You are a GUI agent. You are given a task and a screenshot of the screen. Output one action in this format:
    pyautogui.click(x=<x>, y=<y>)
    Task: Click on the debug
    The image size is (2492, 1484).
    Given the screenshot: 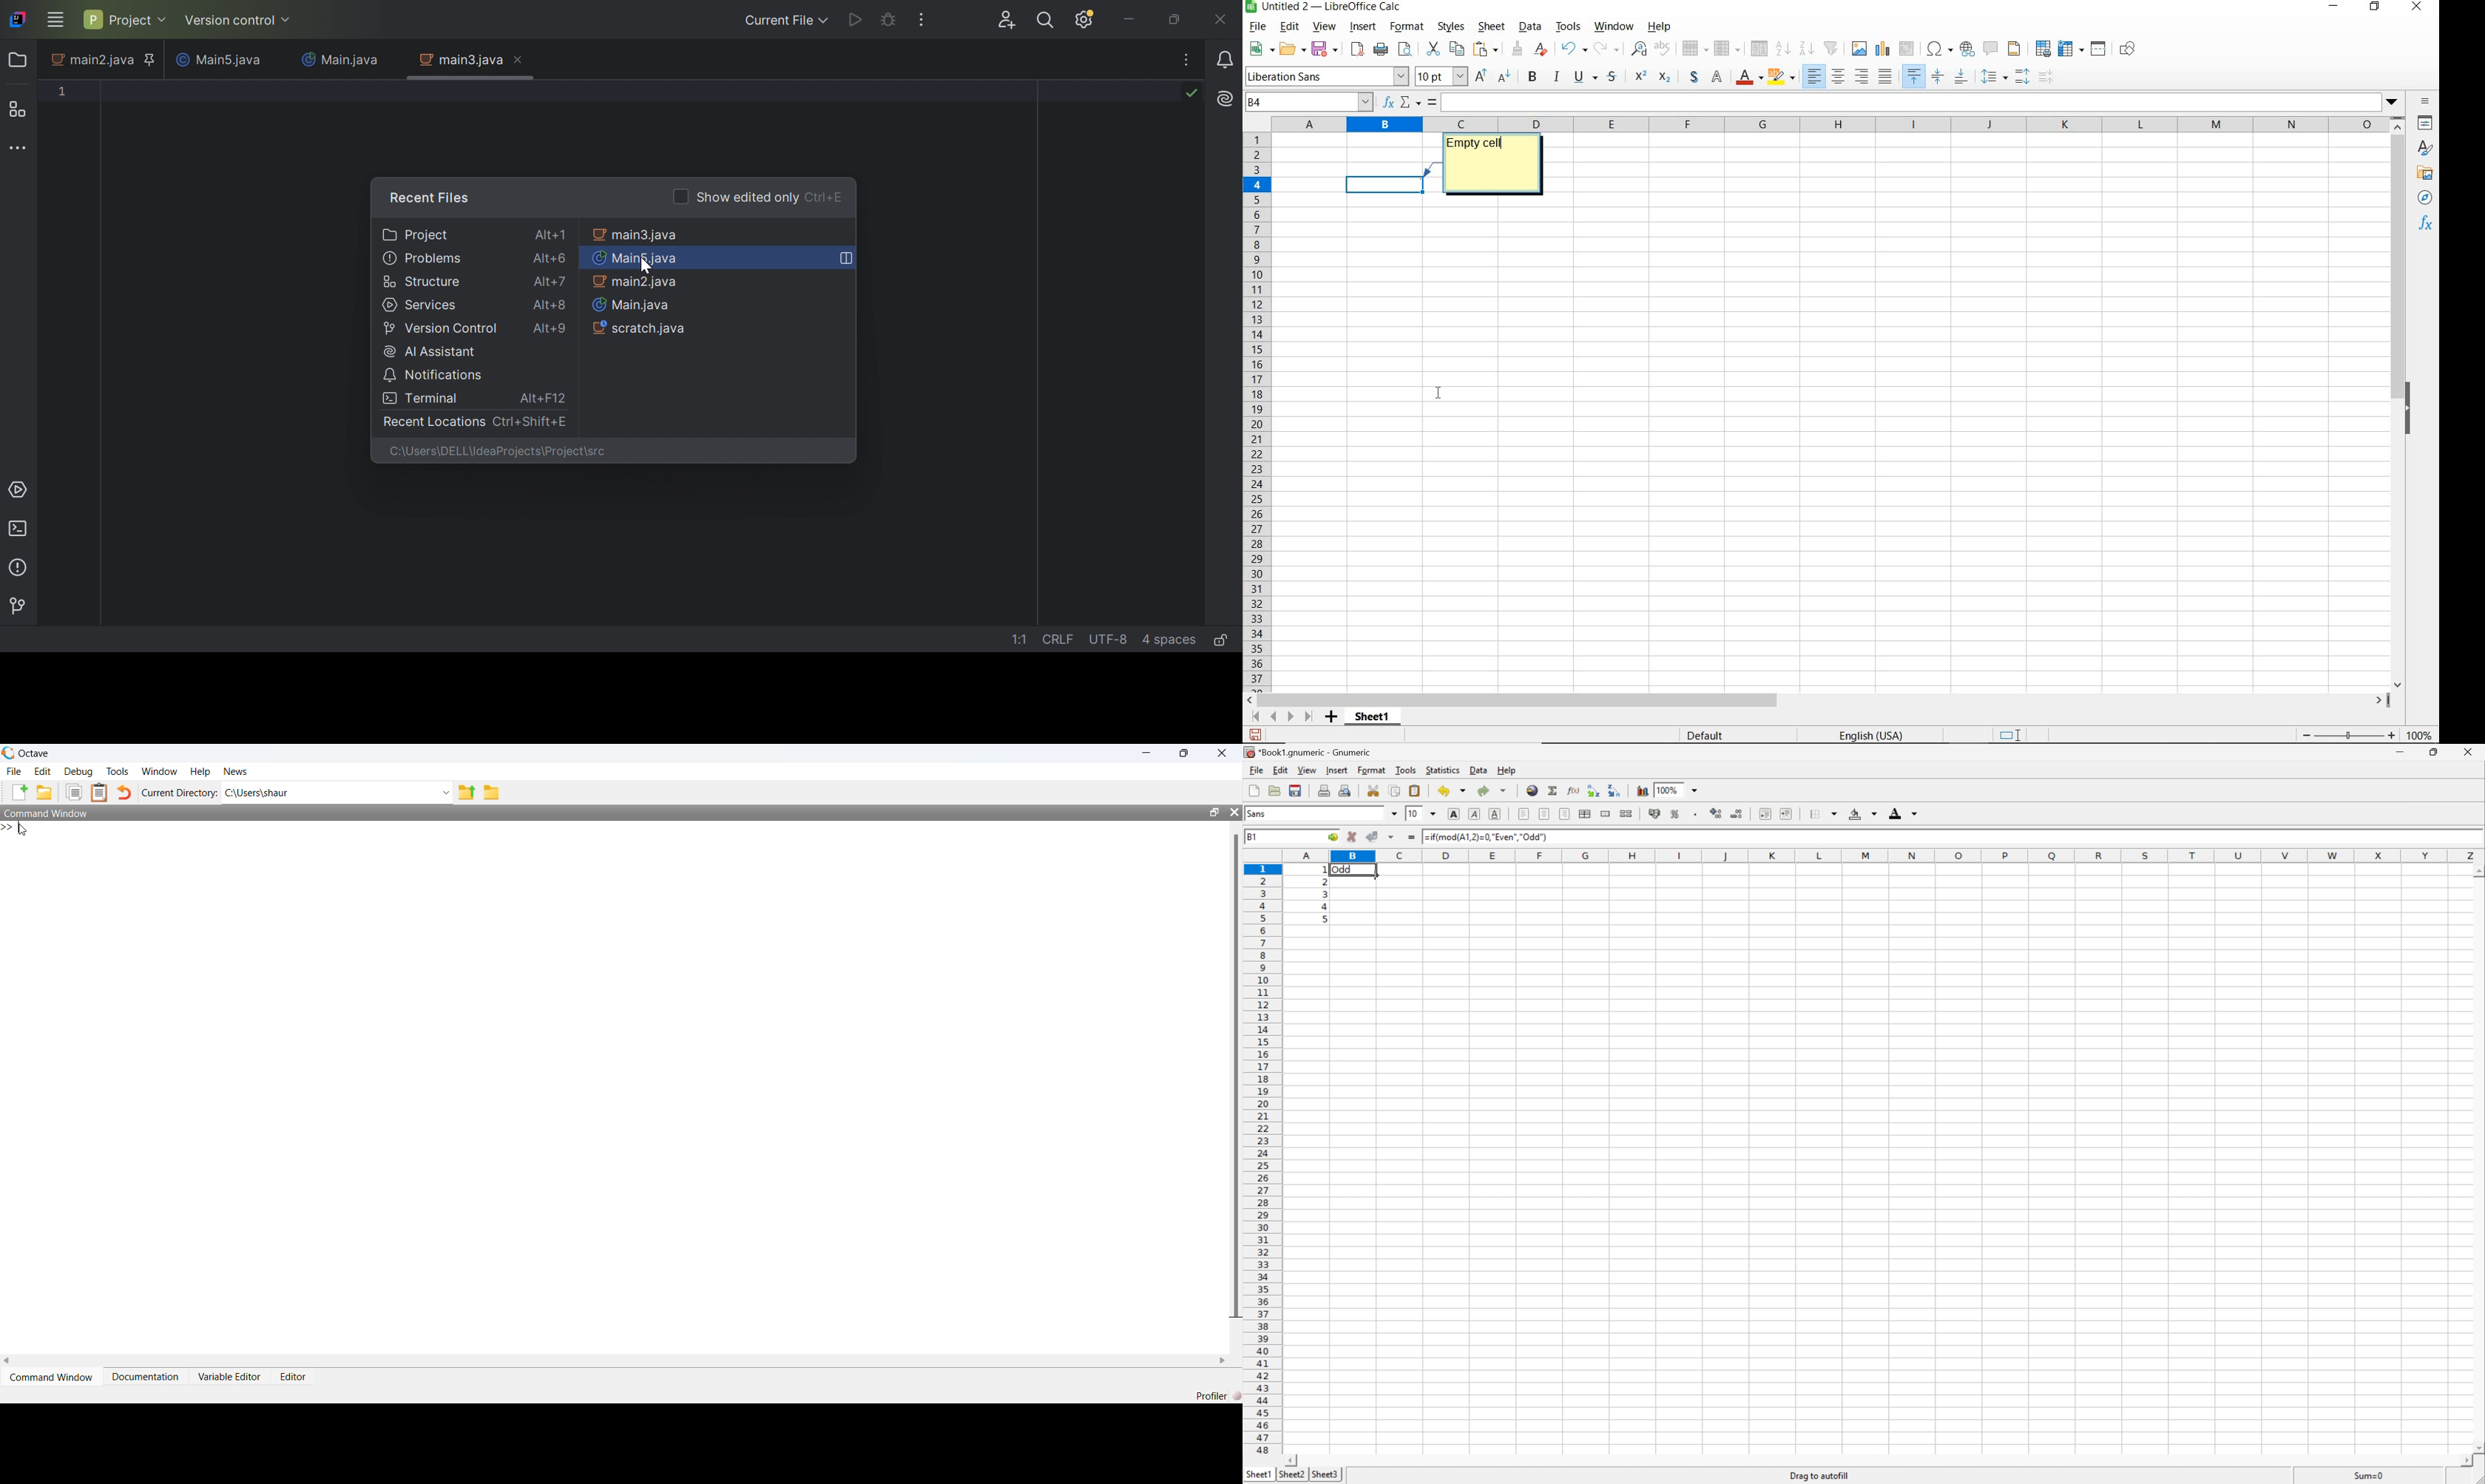 What is the action you would take?
    pyautogui.click(x=79, y=772)
    